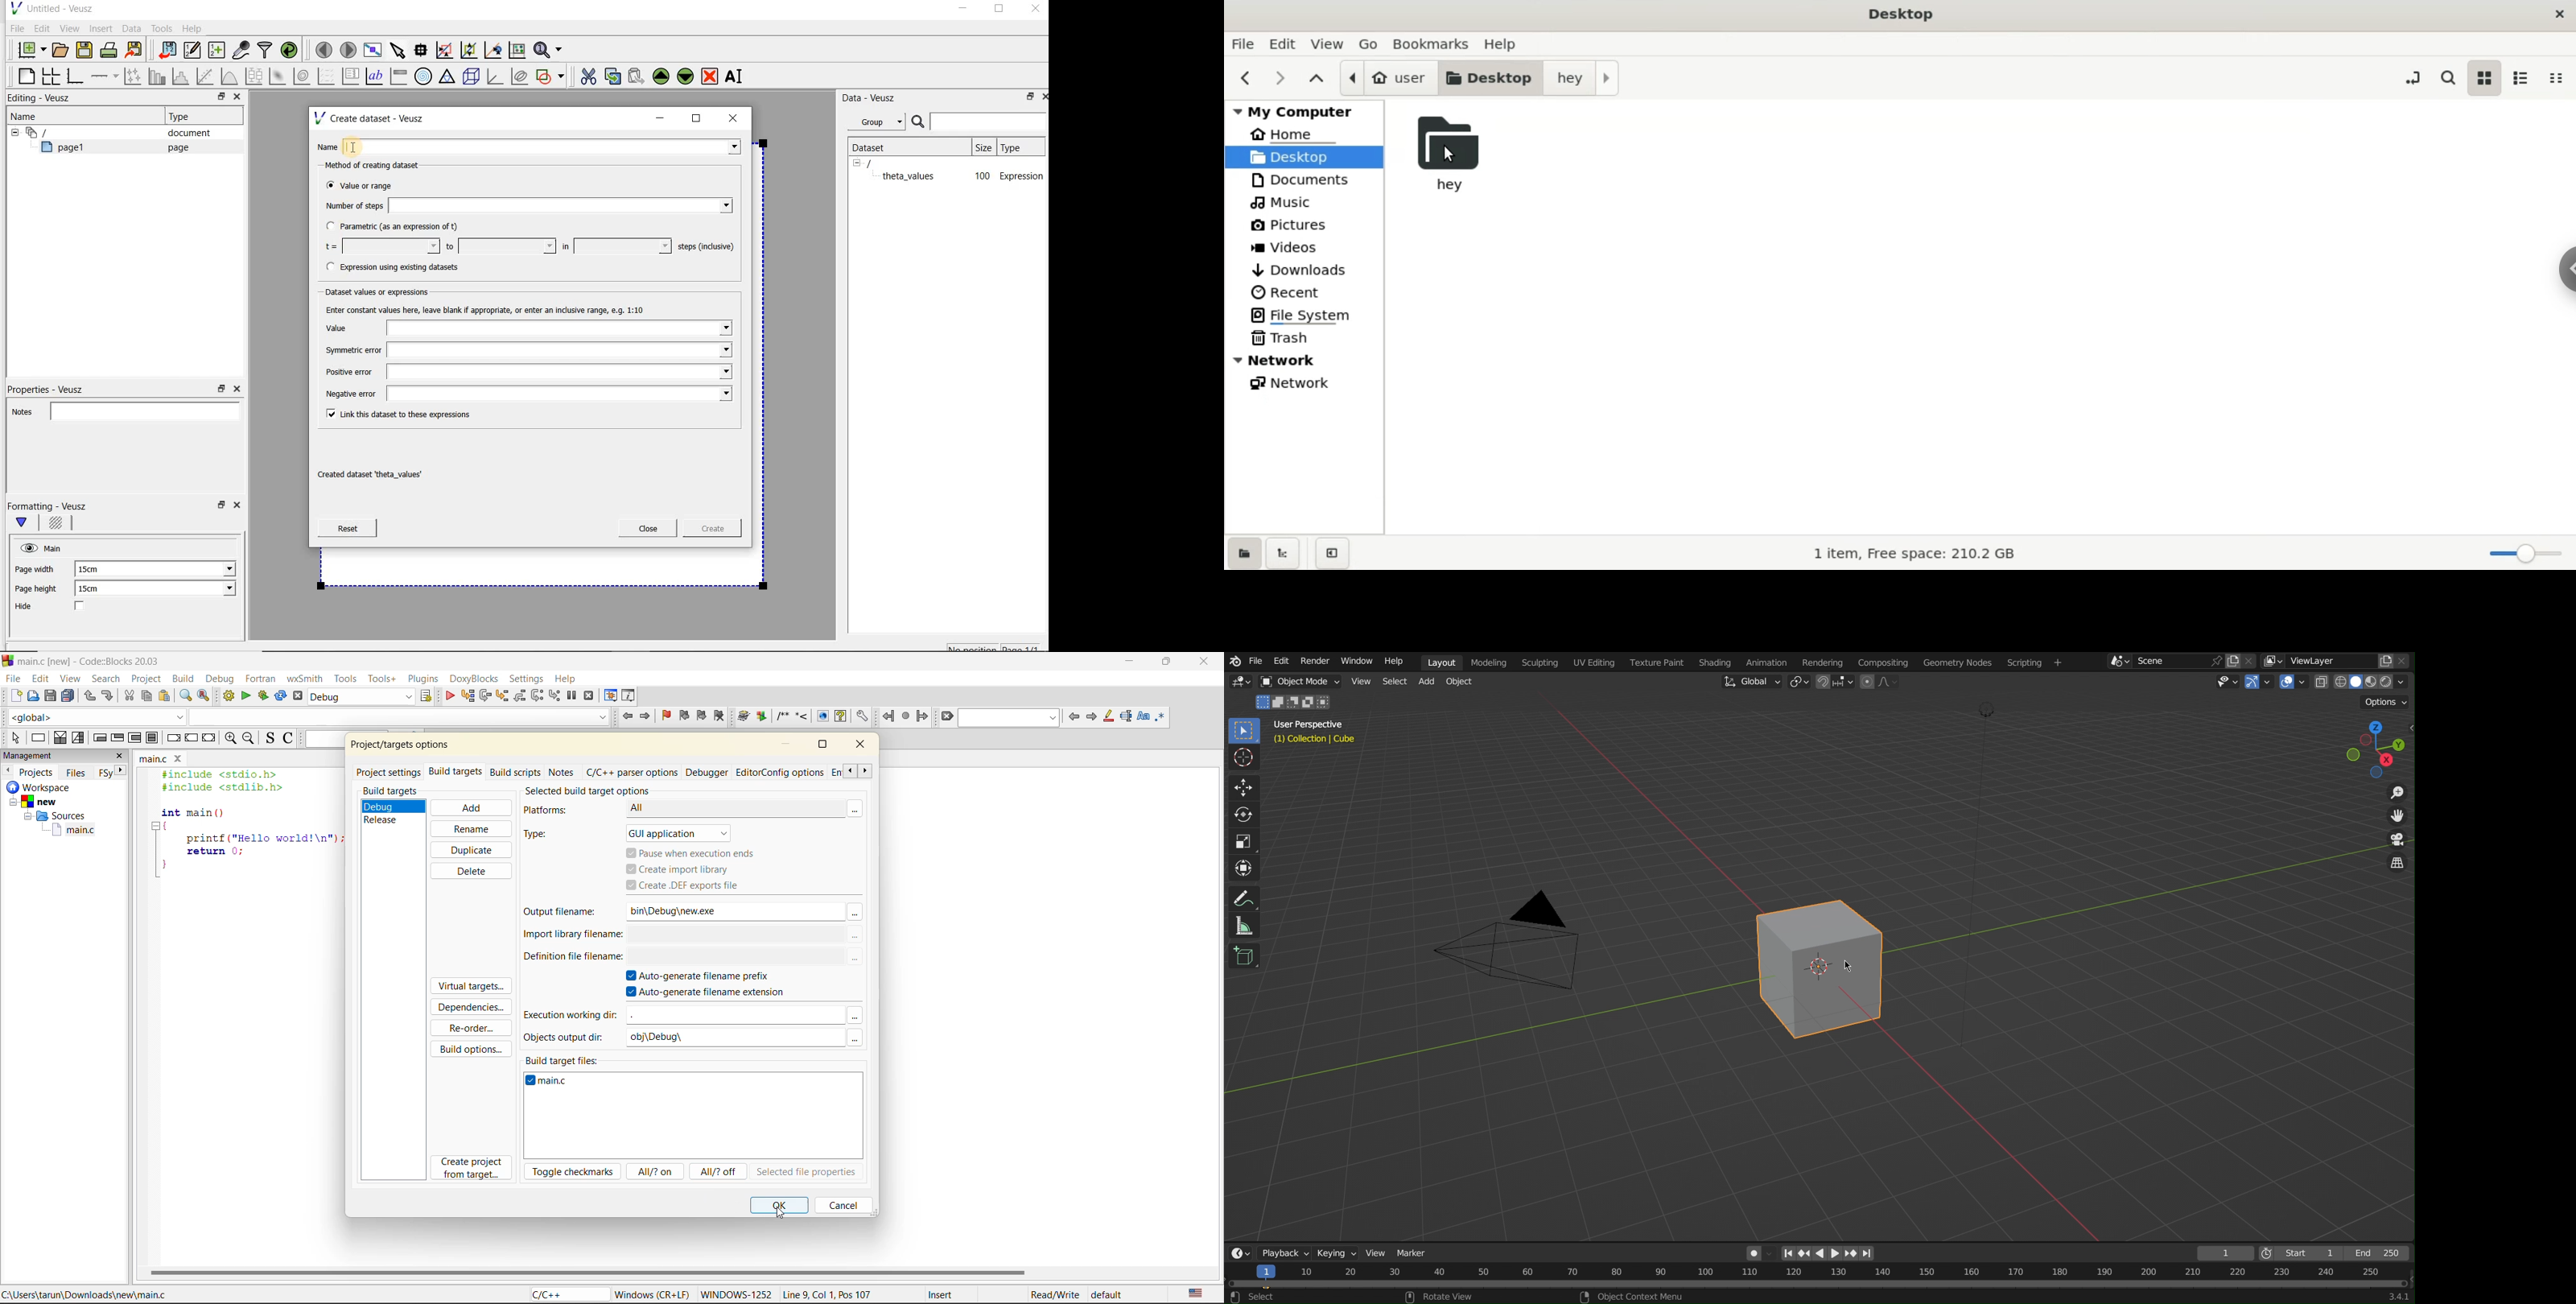 The image size is (2576, 1316). I want to click on Viewport Shading, so click(2370, 681).